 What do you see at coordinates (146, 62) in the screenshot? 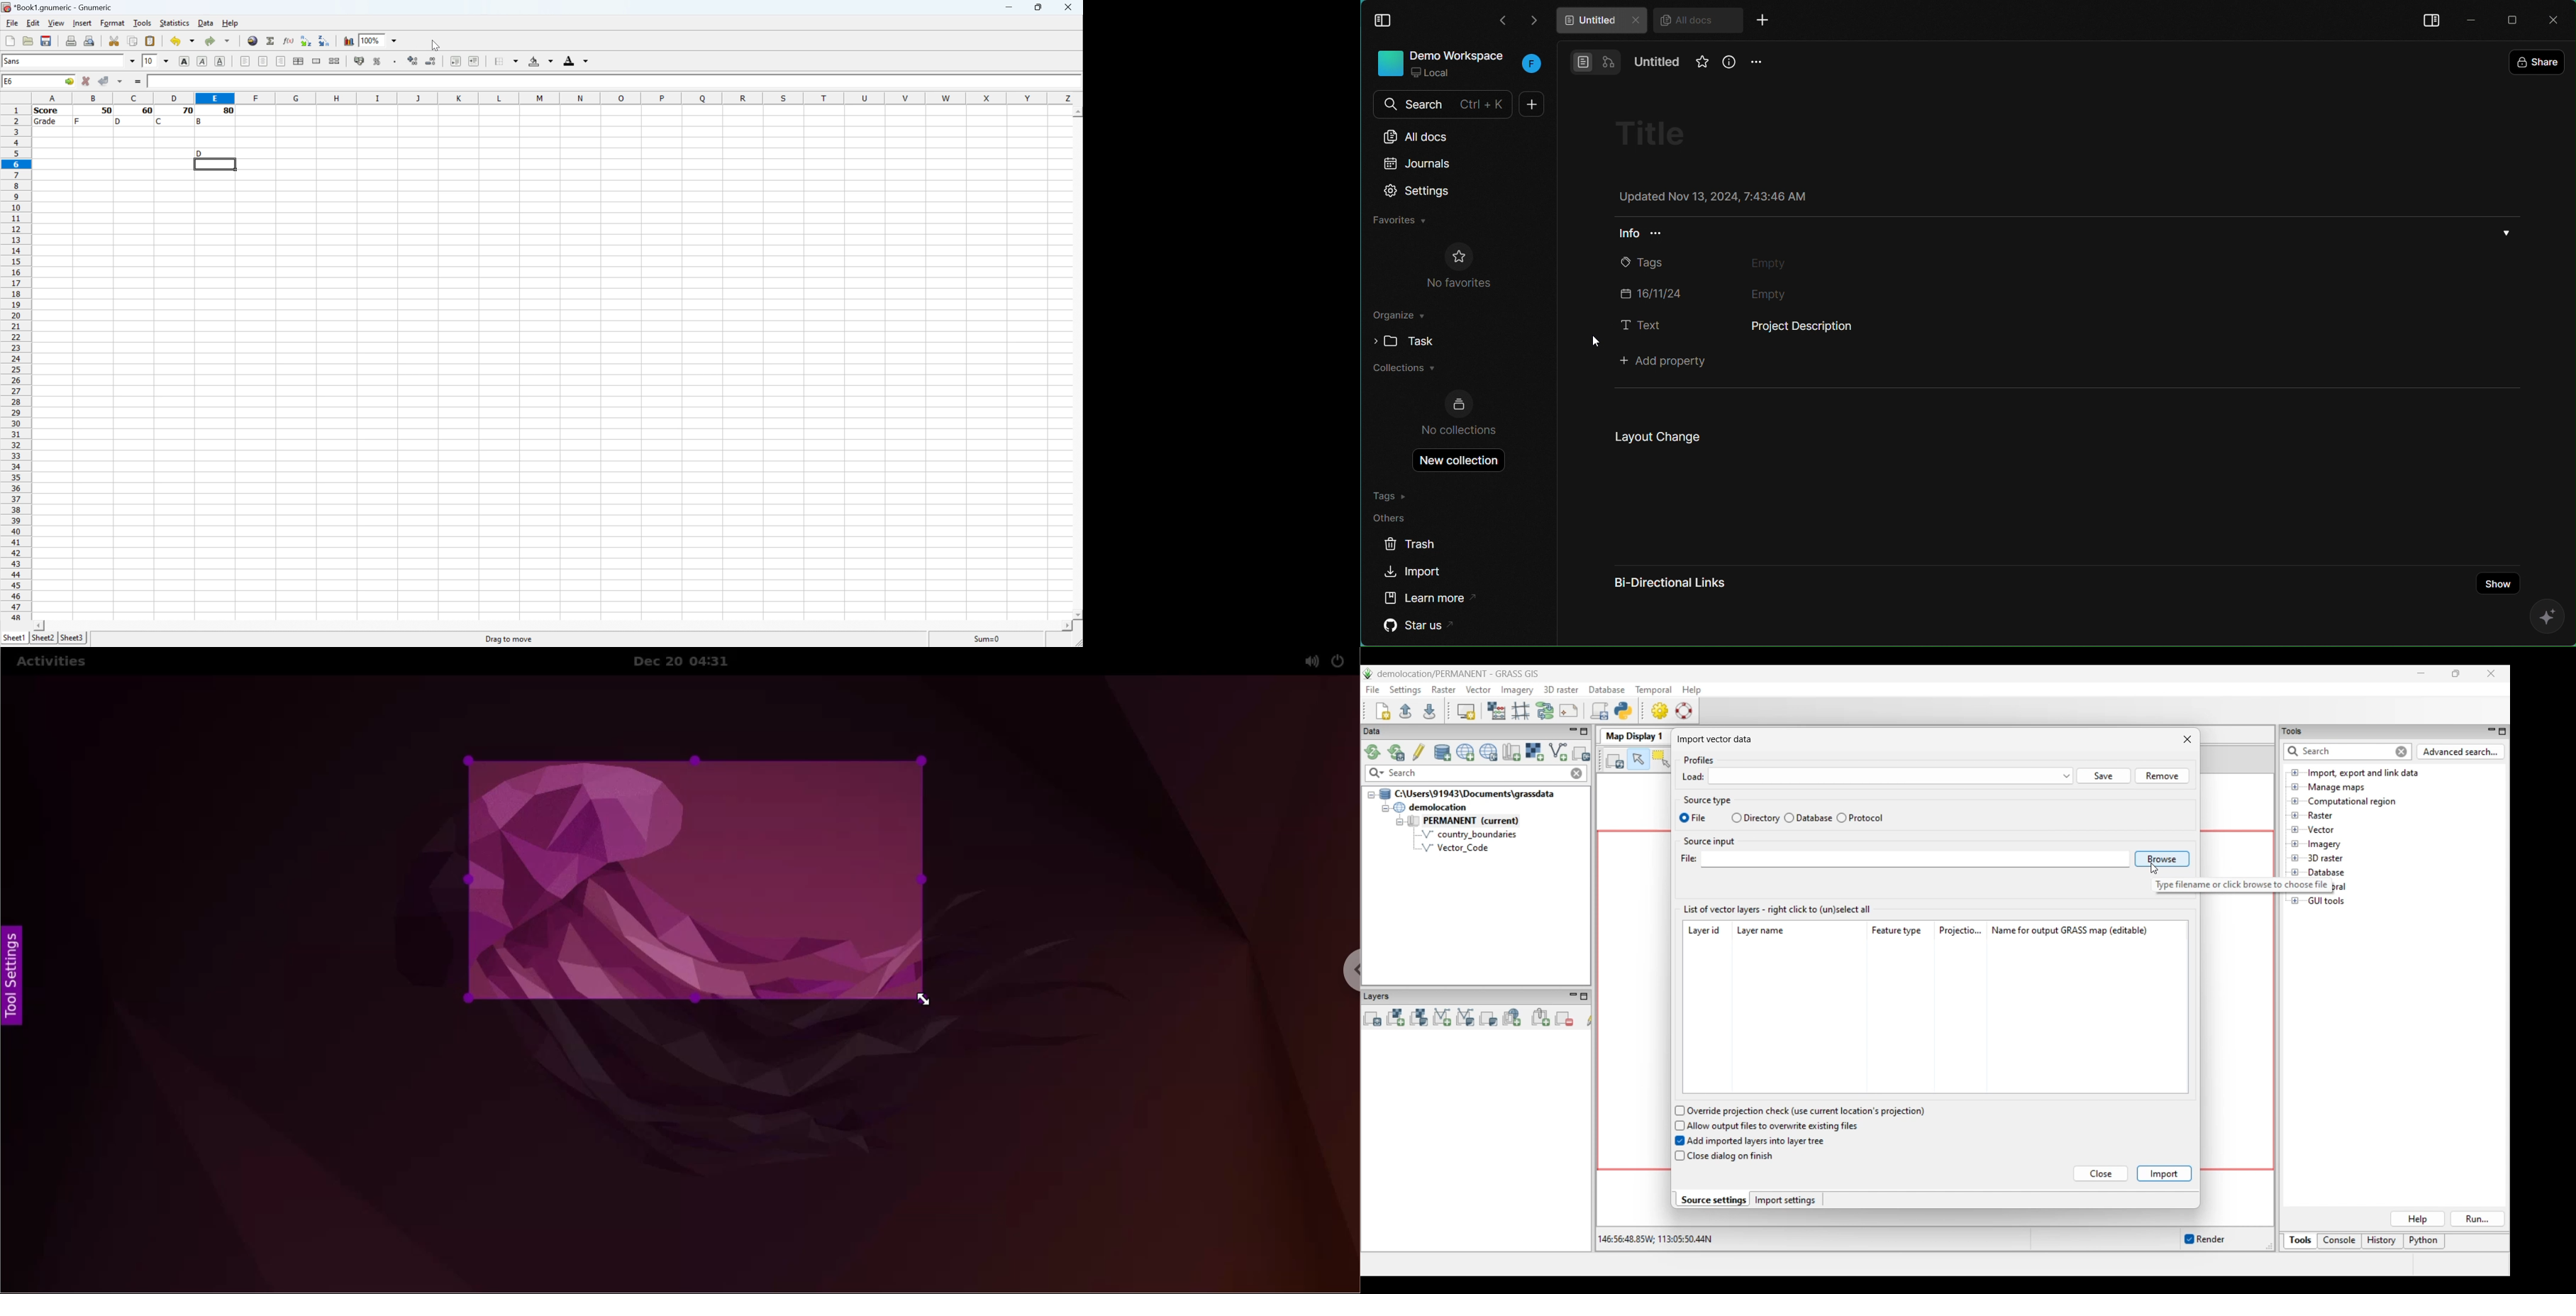
I see `10` at bounding box center [146, 62].